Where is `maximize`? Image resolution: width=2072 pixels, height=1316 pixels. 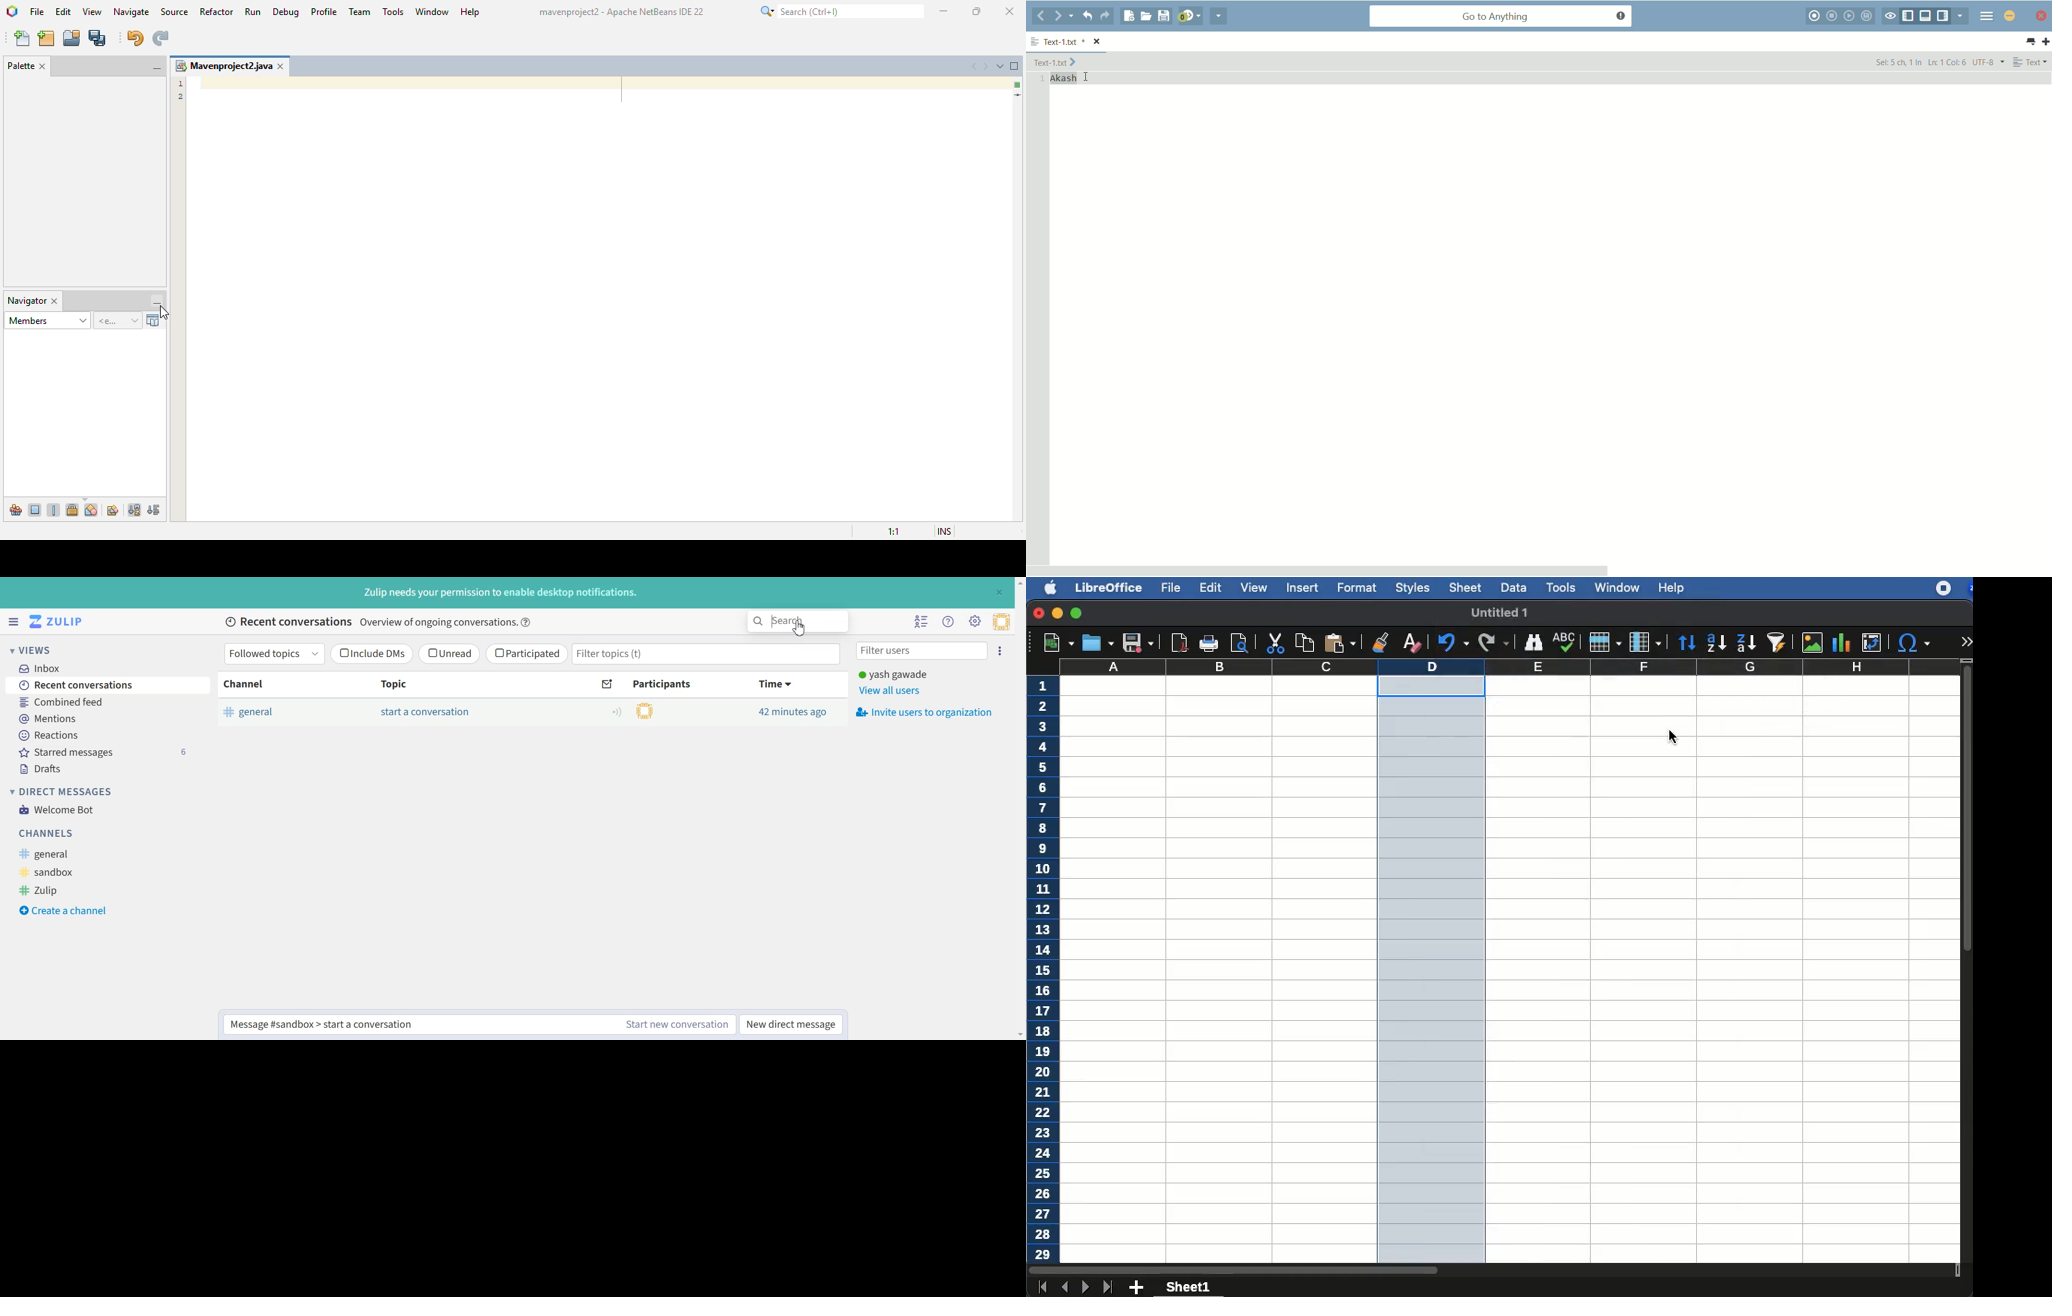
maximize is located at coordinates (1078, 614).